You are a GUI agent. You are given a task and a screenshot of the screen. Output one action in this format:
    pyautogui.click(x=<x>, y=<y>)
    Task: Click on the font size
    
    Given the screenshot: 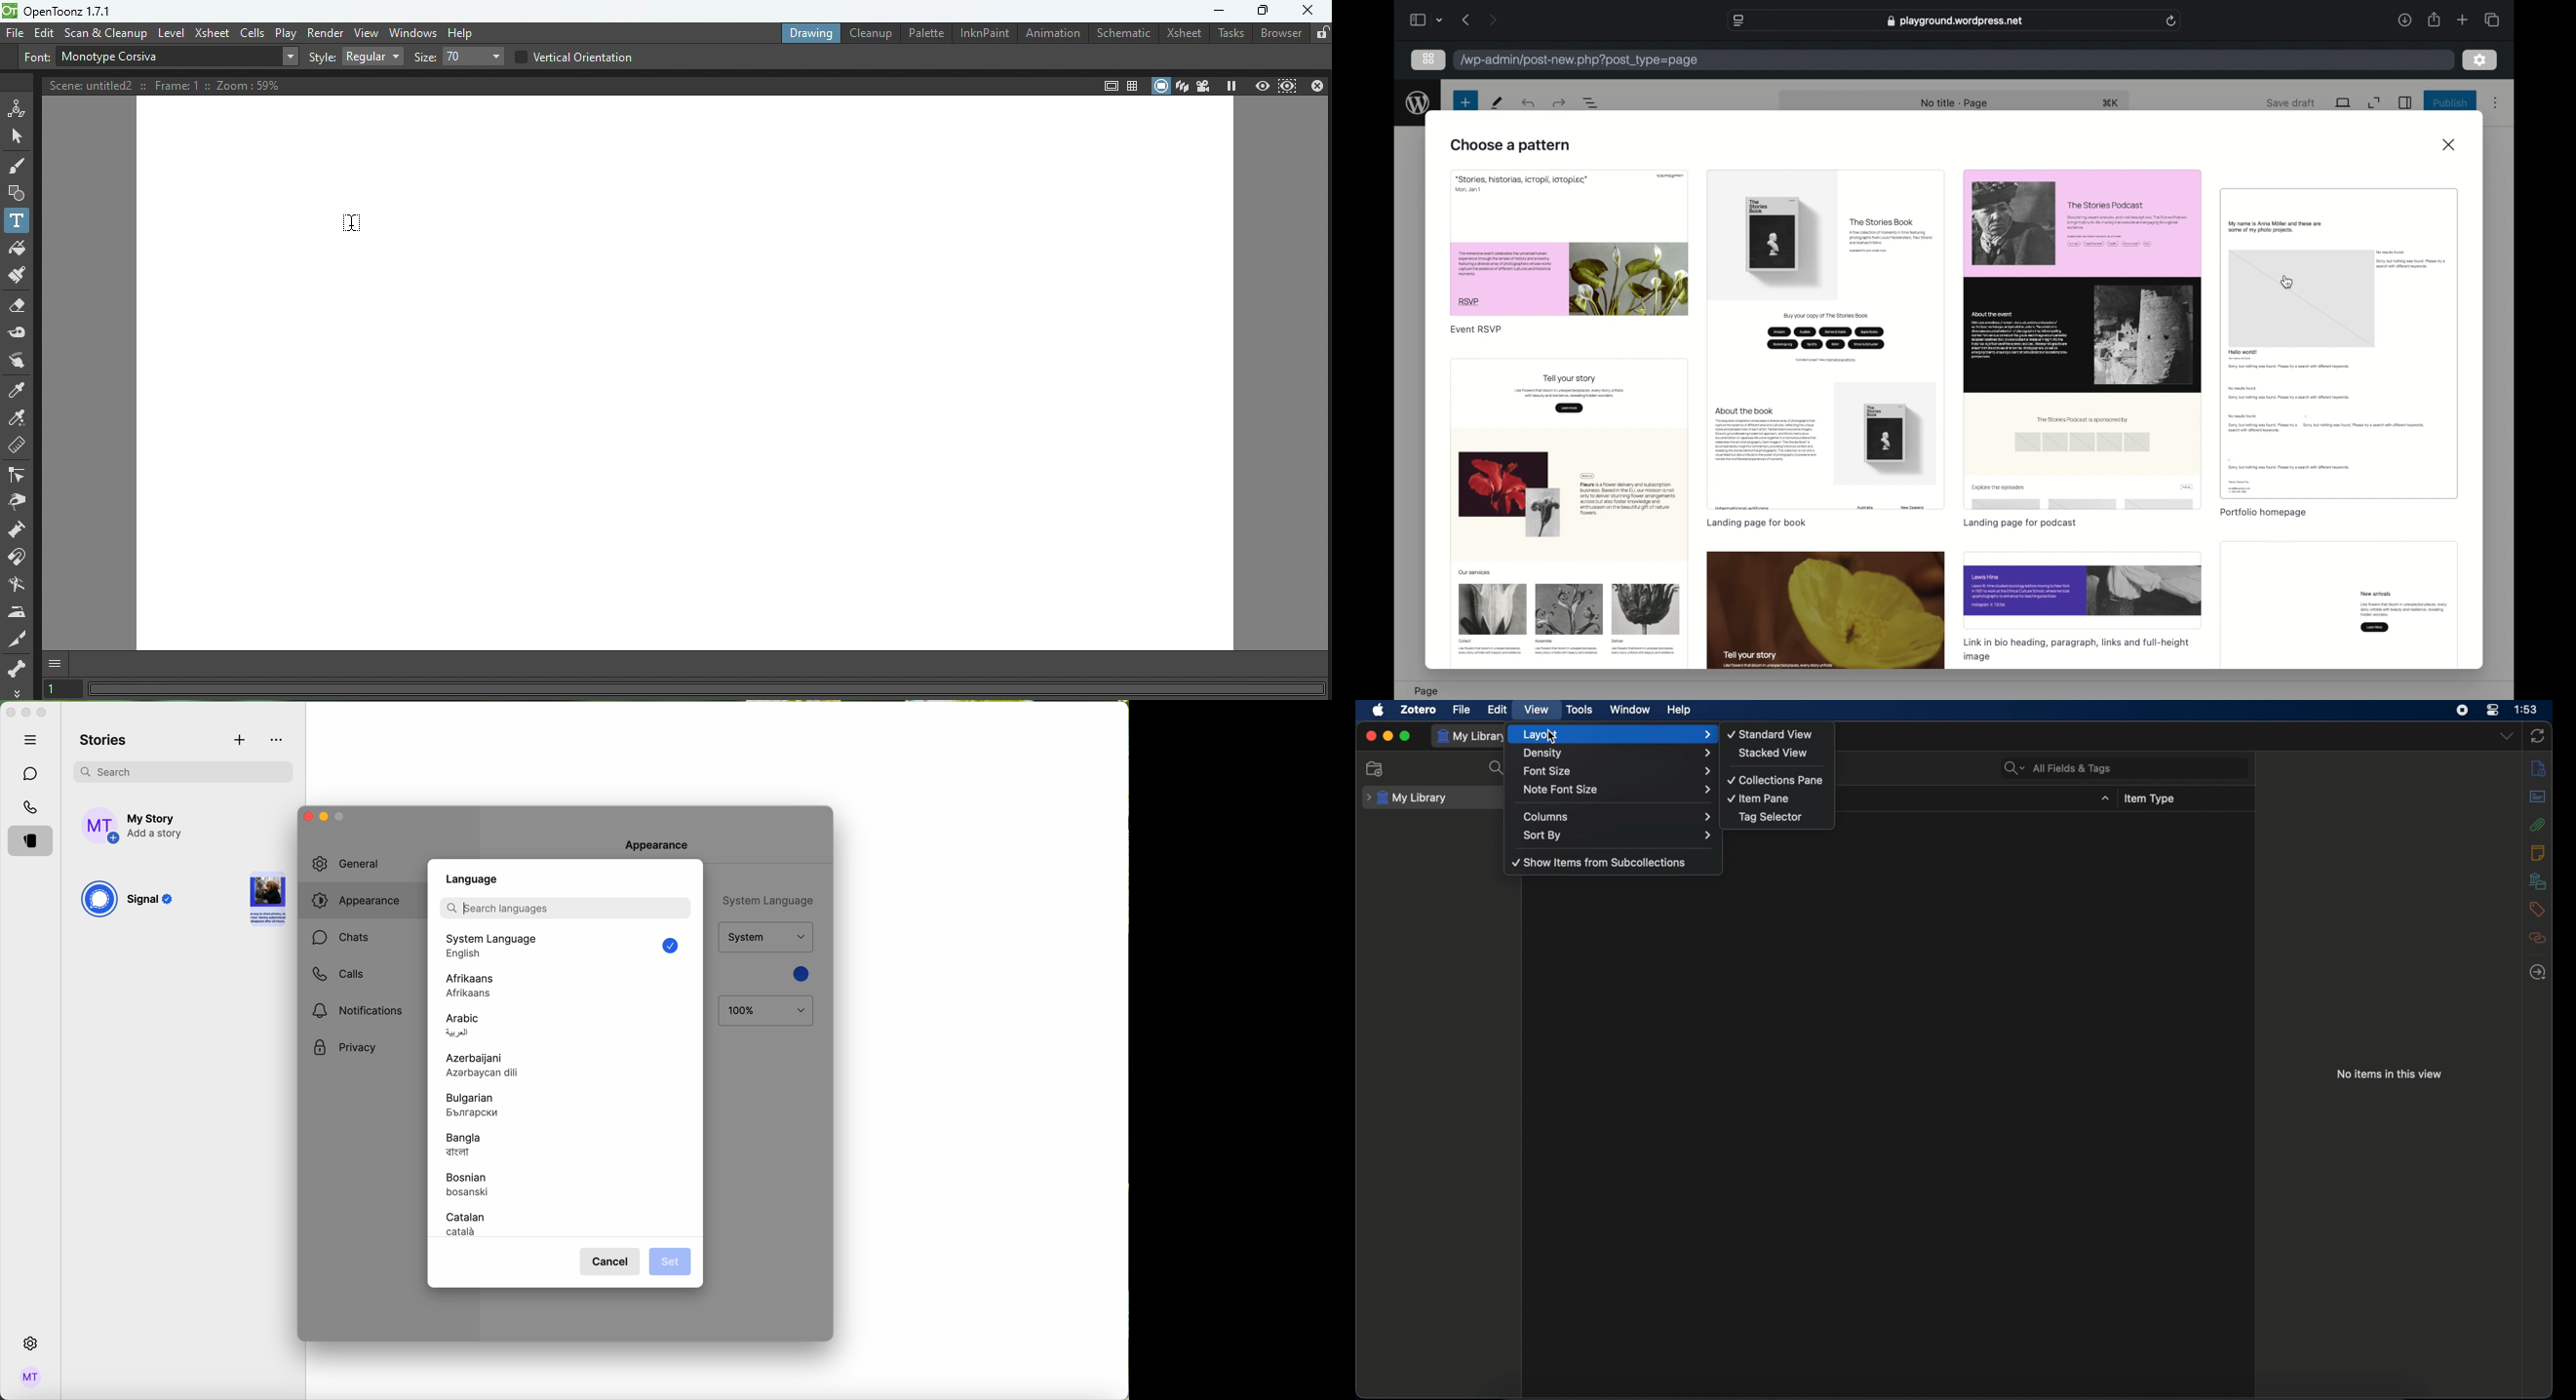 What is the action you would take?
    pyautogui.click(x=1616, y=770)
    